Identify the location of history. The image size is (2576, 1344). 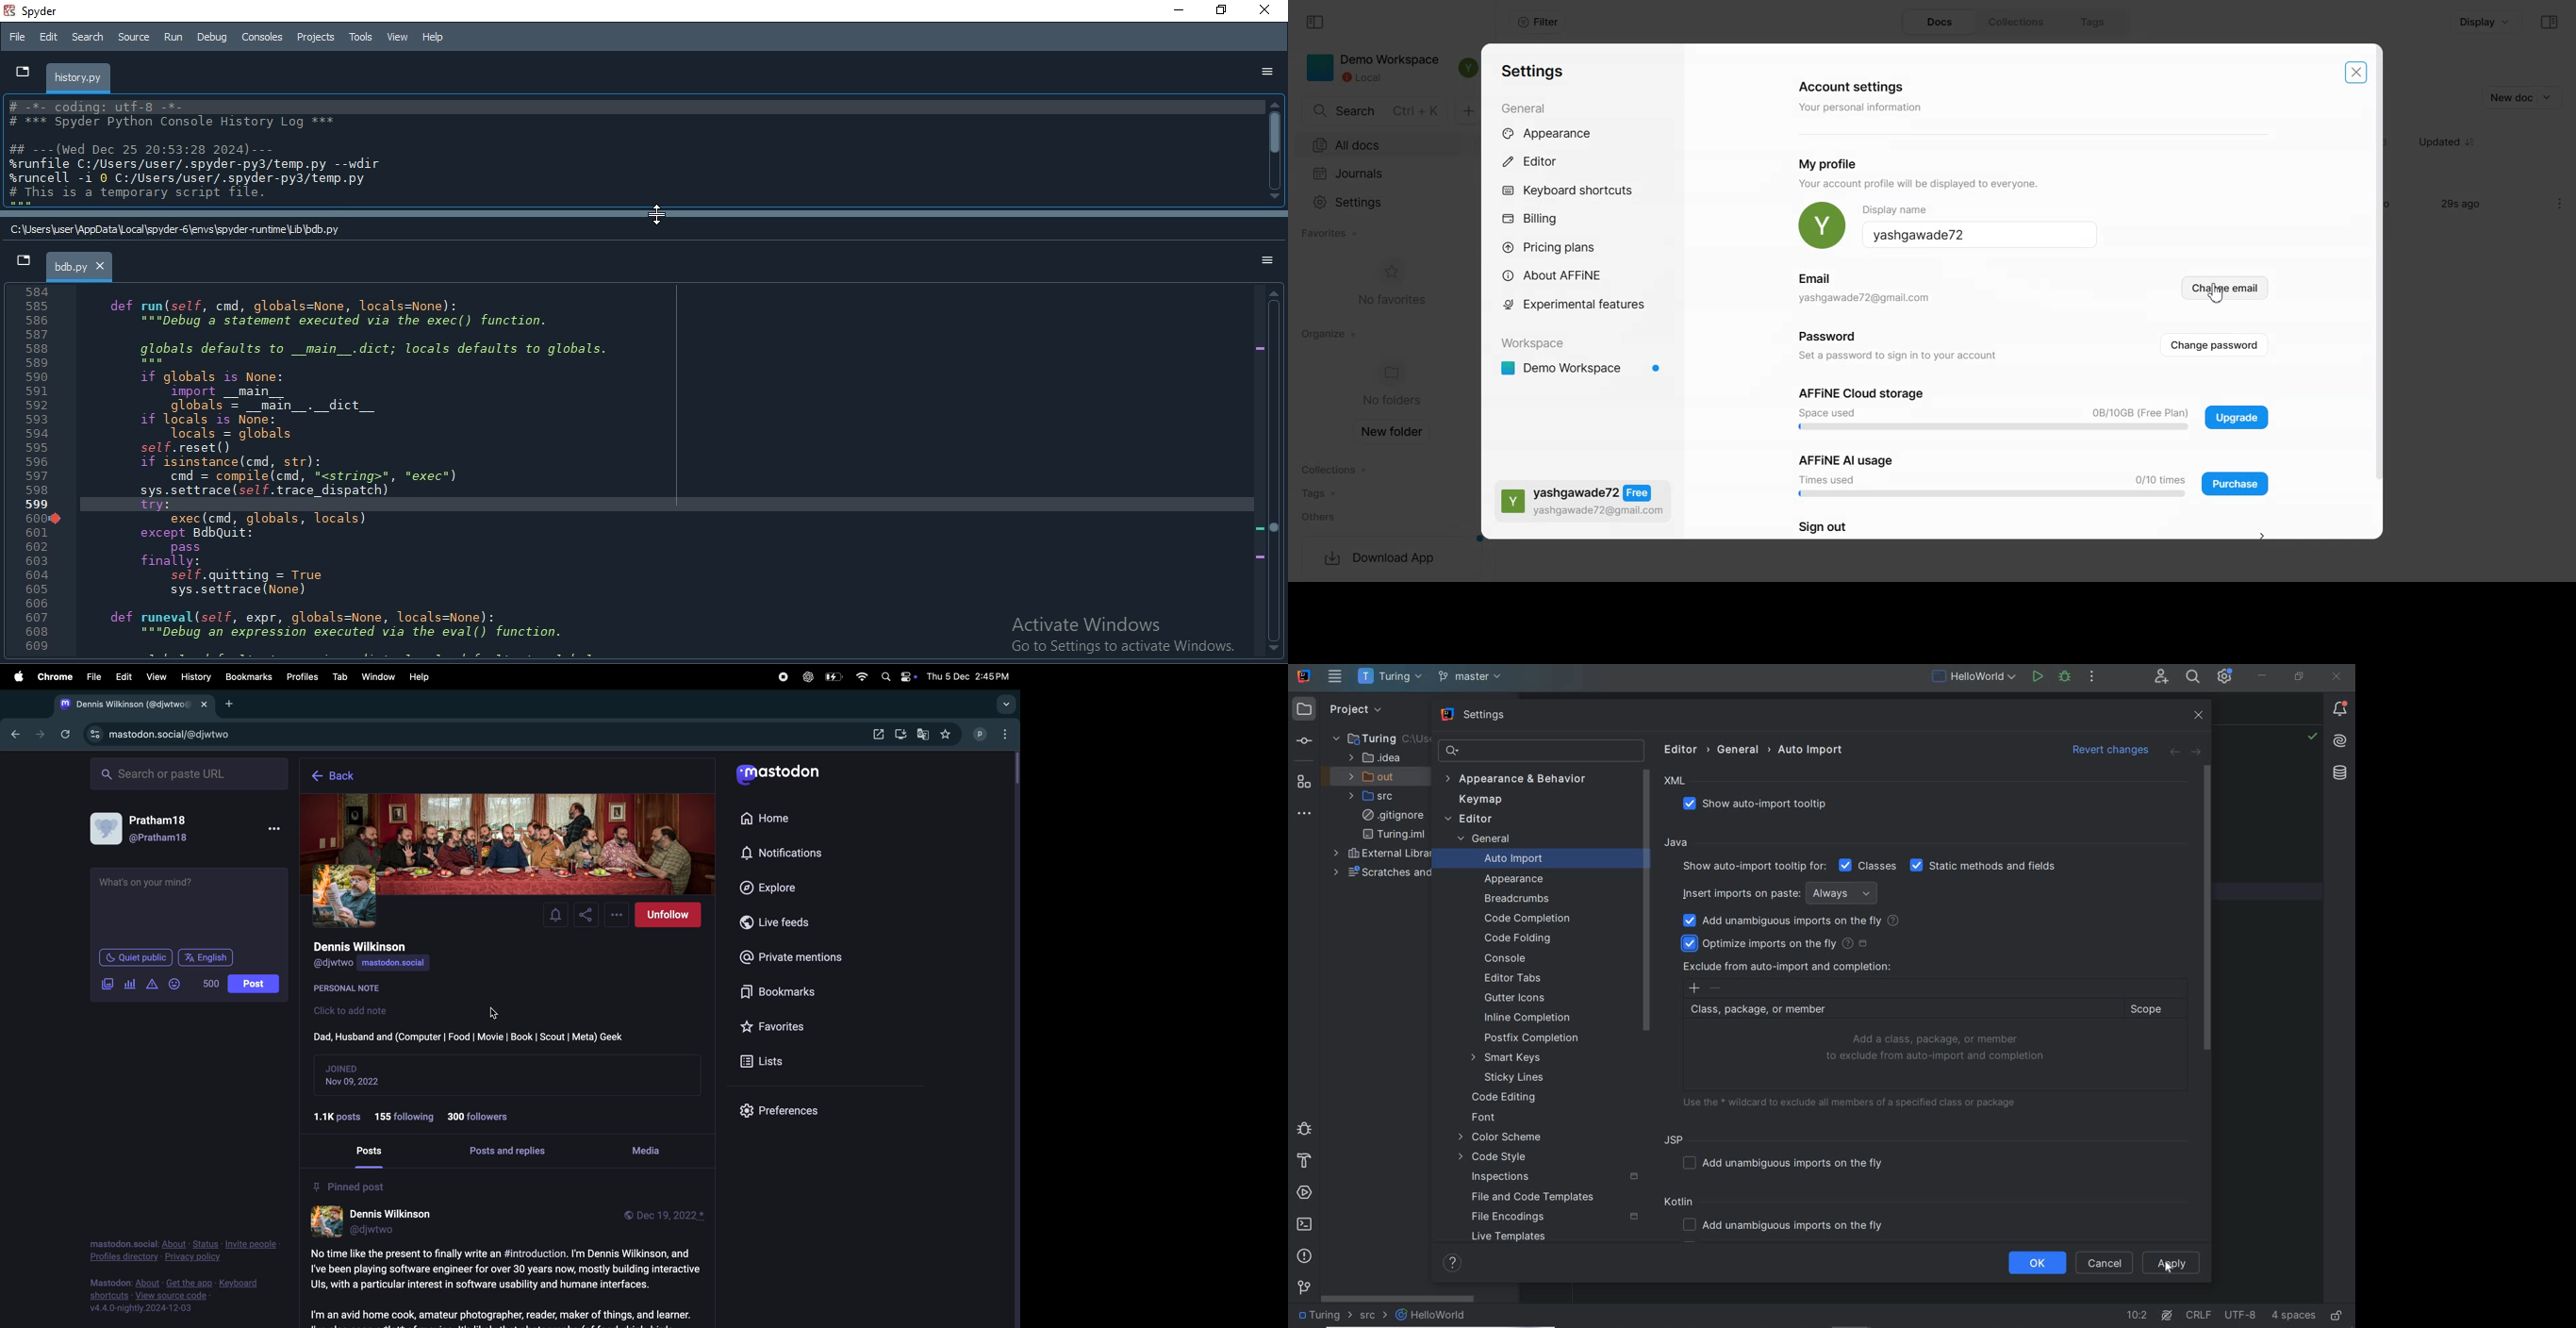
(196, 677).